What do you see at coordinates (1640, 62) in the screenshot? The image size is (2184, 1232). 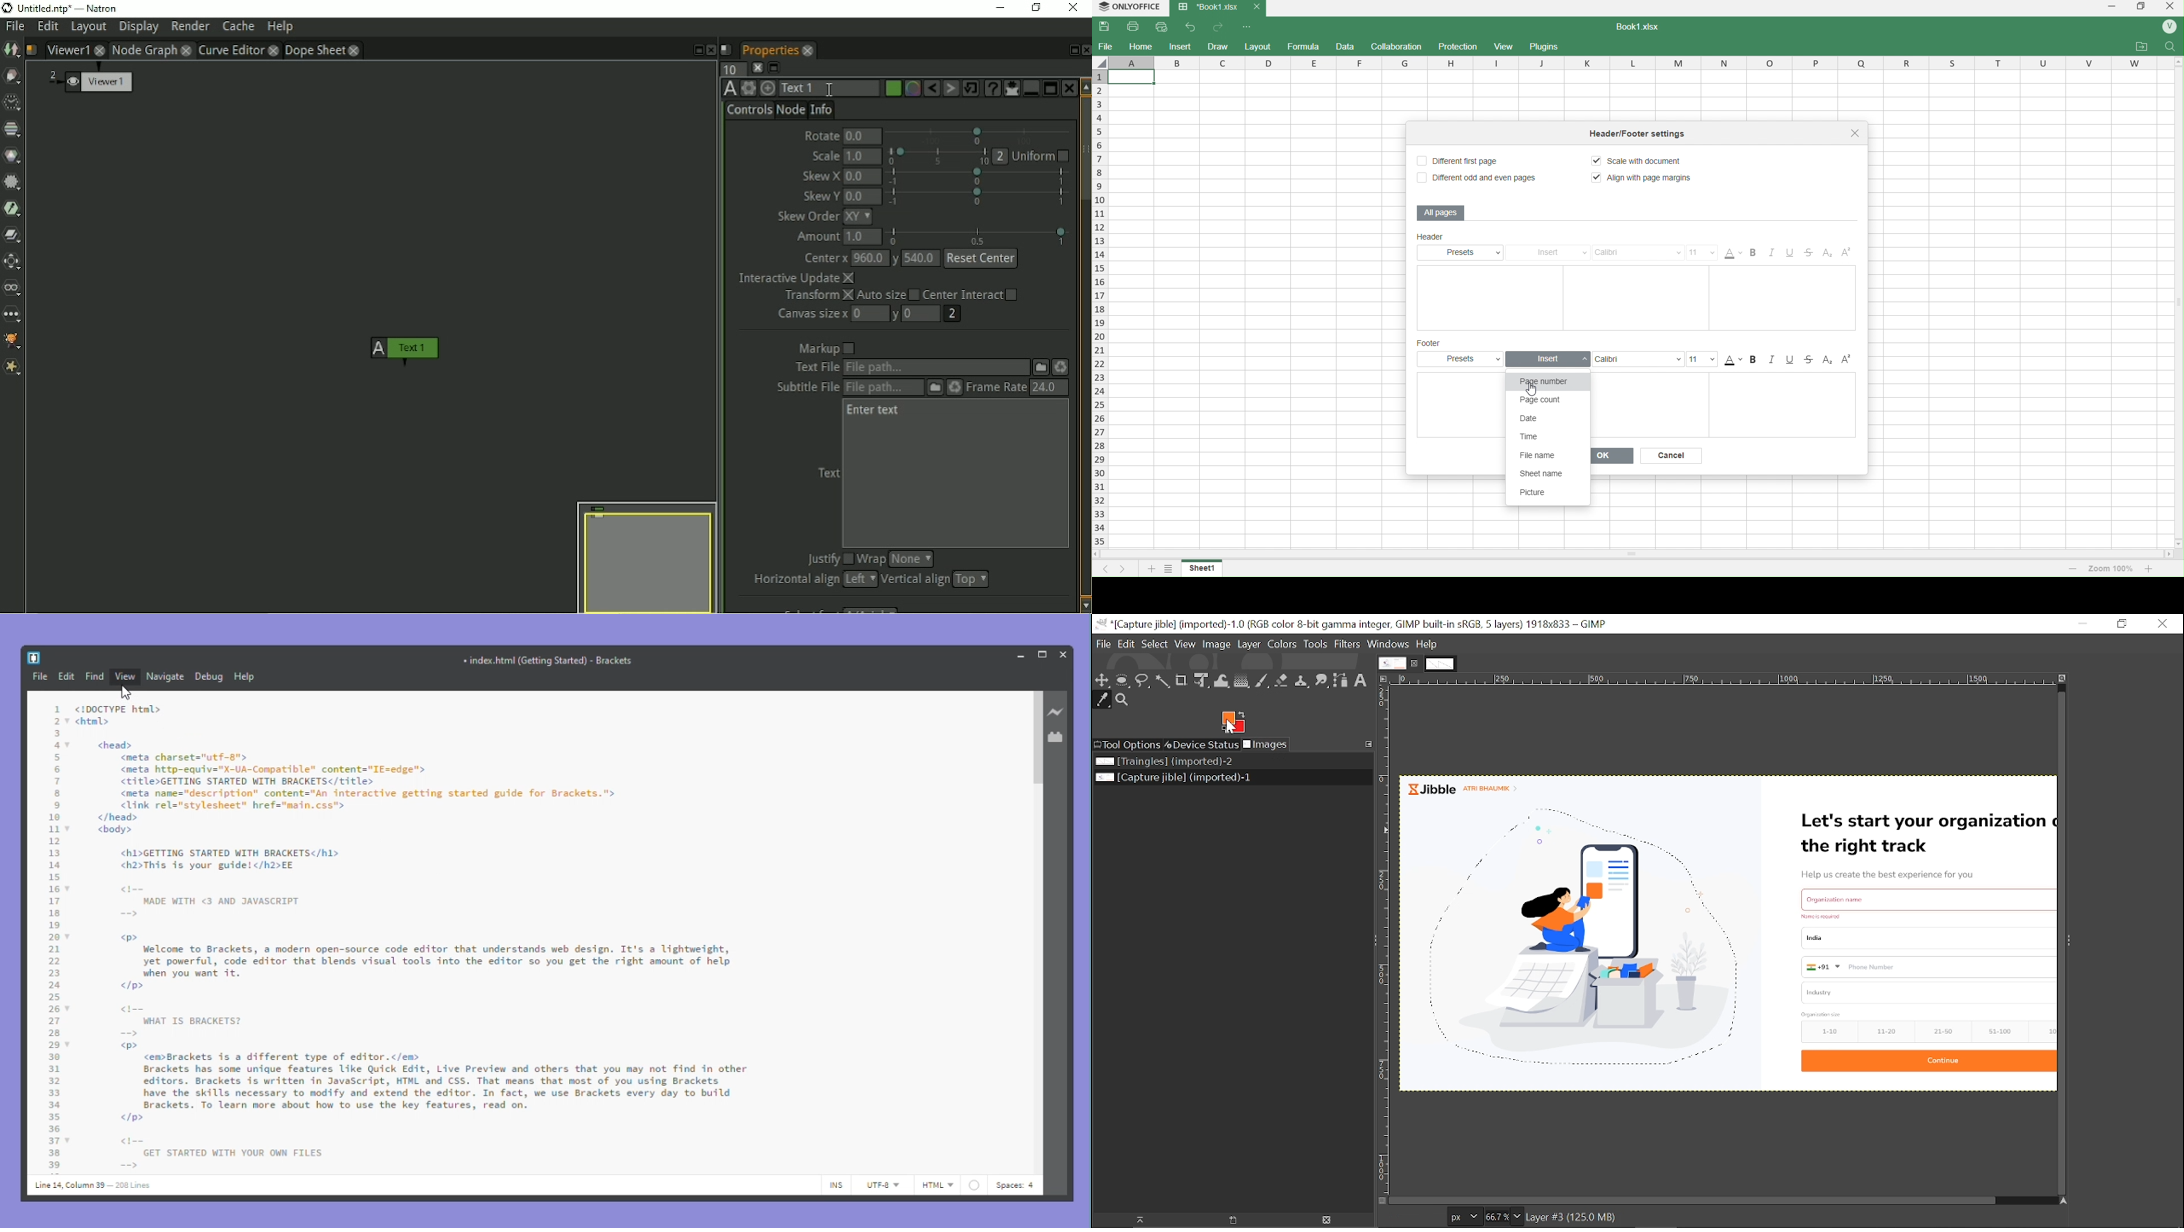 I see `column` at bounding box center [1640, 62].